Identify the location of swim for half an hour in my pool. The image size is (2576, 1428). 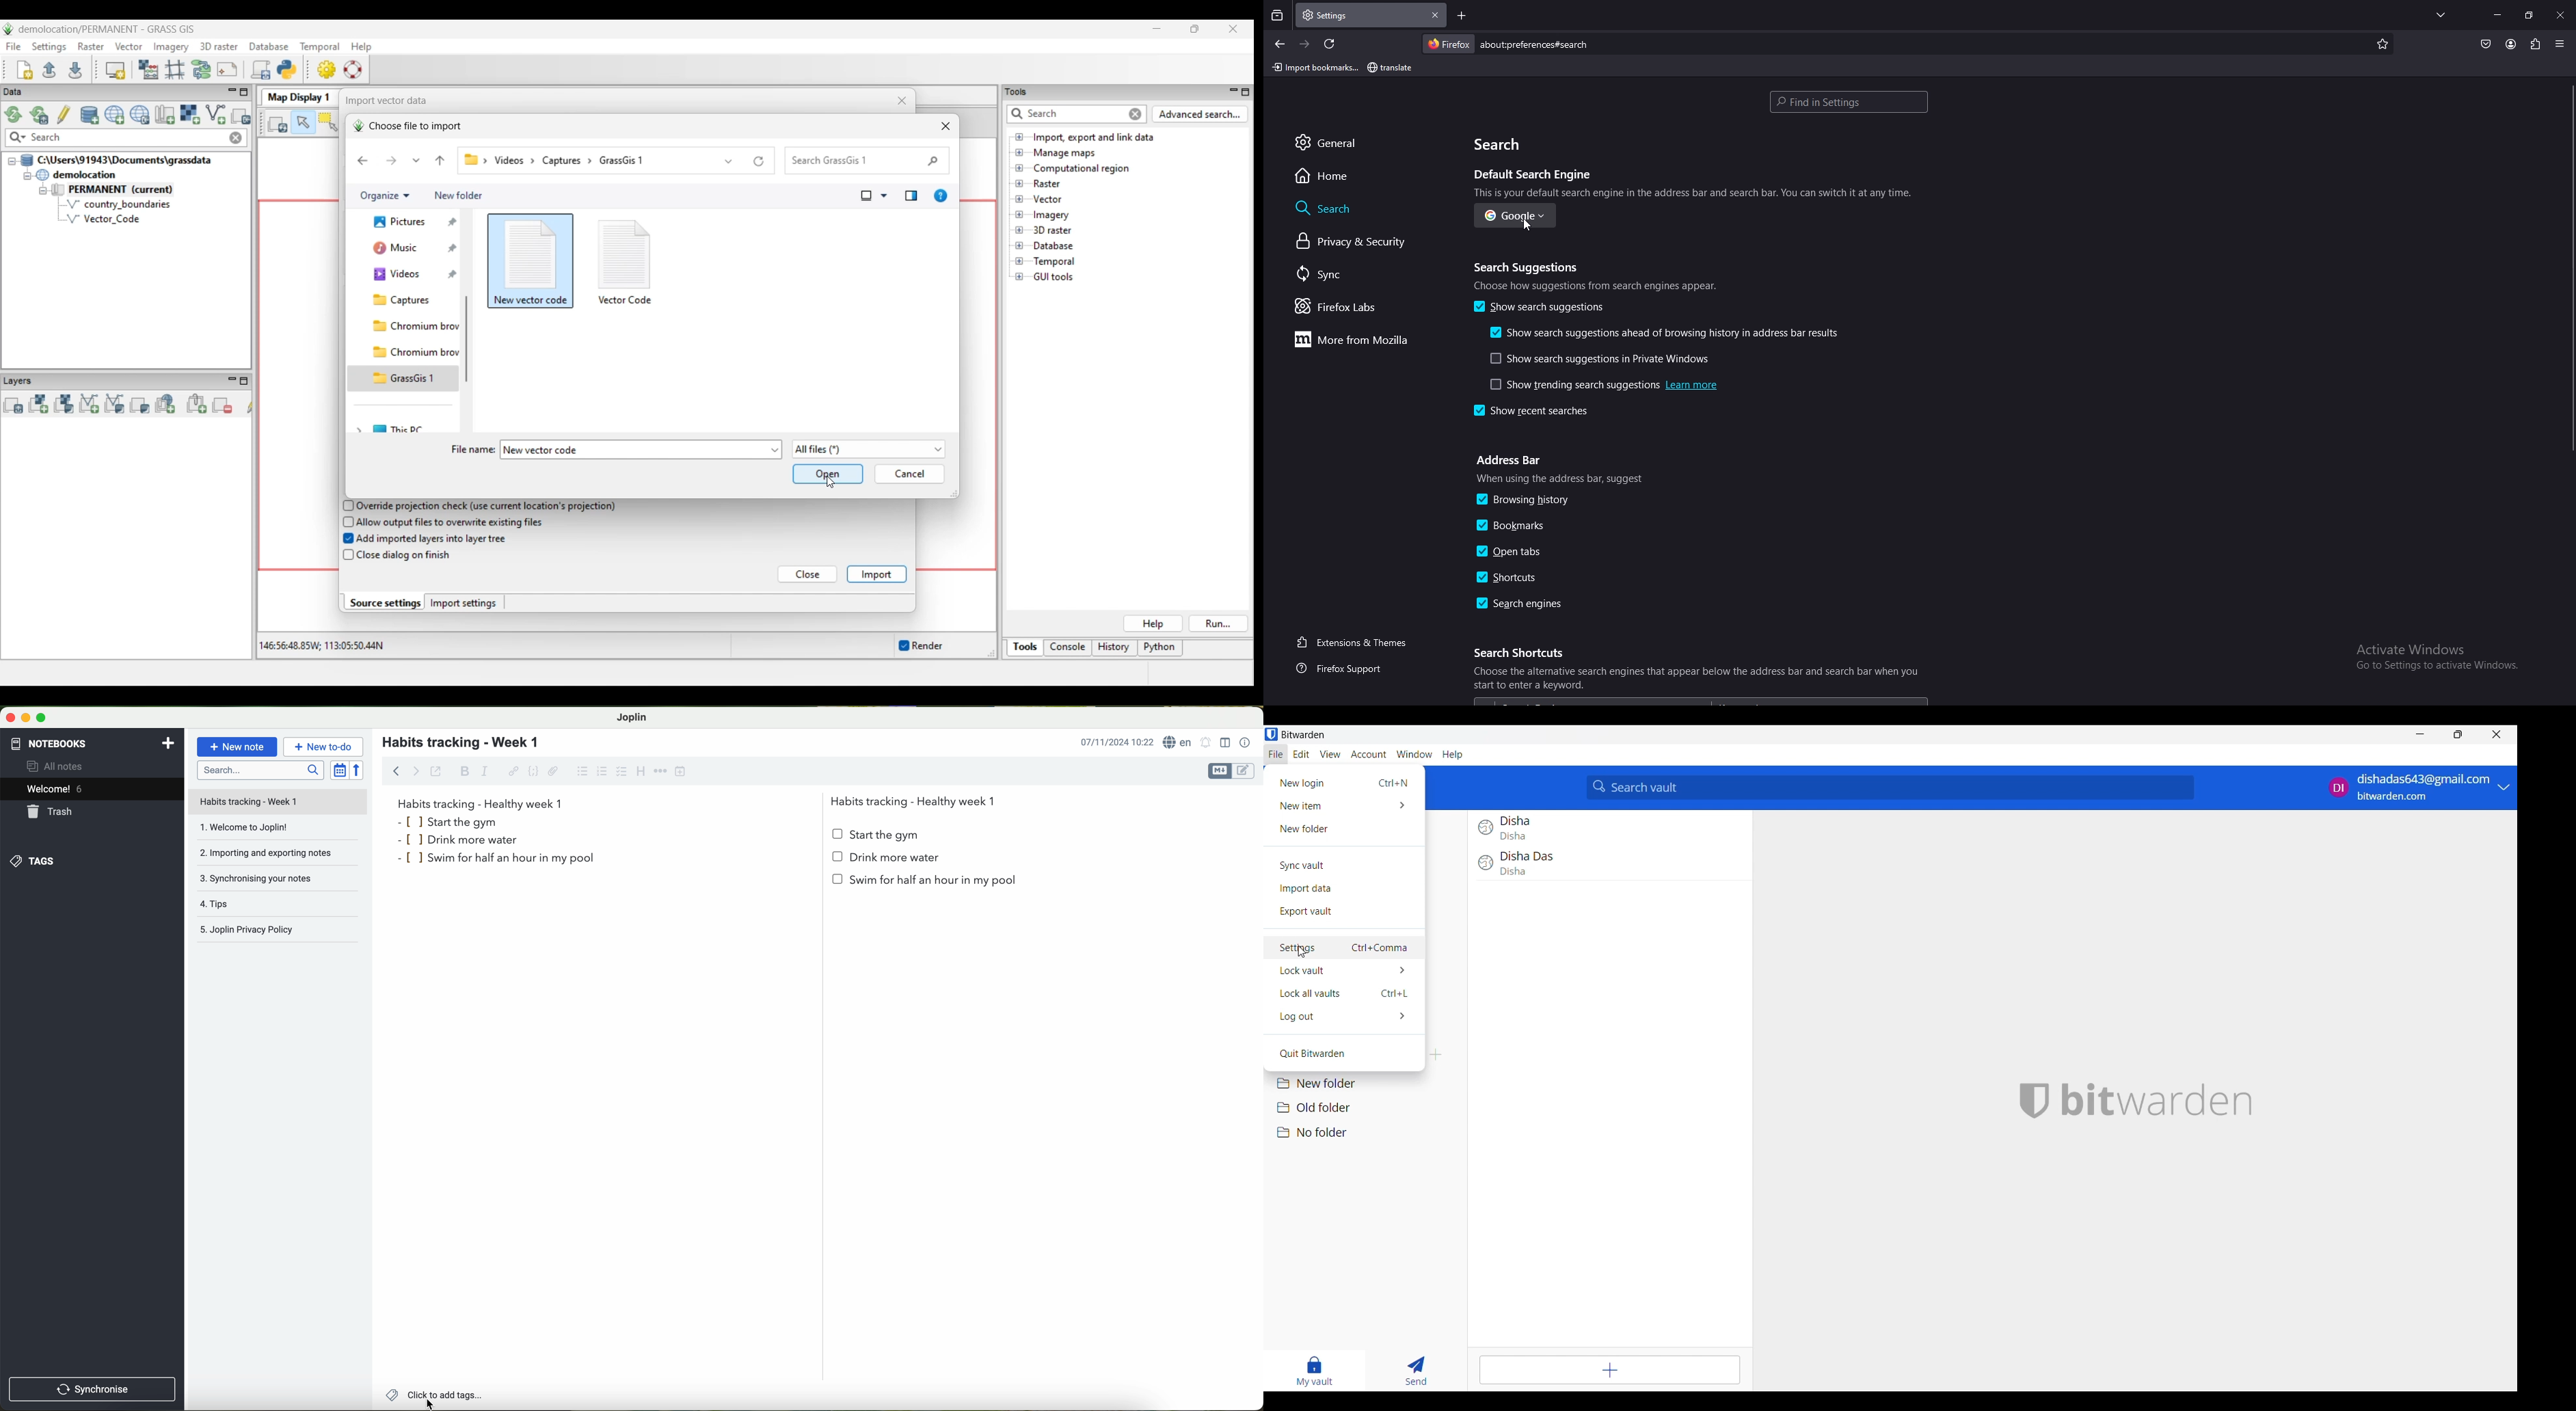
(926, 883).